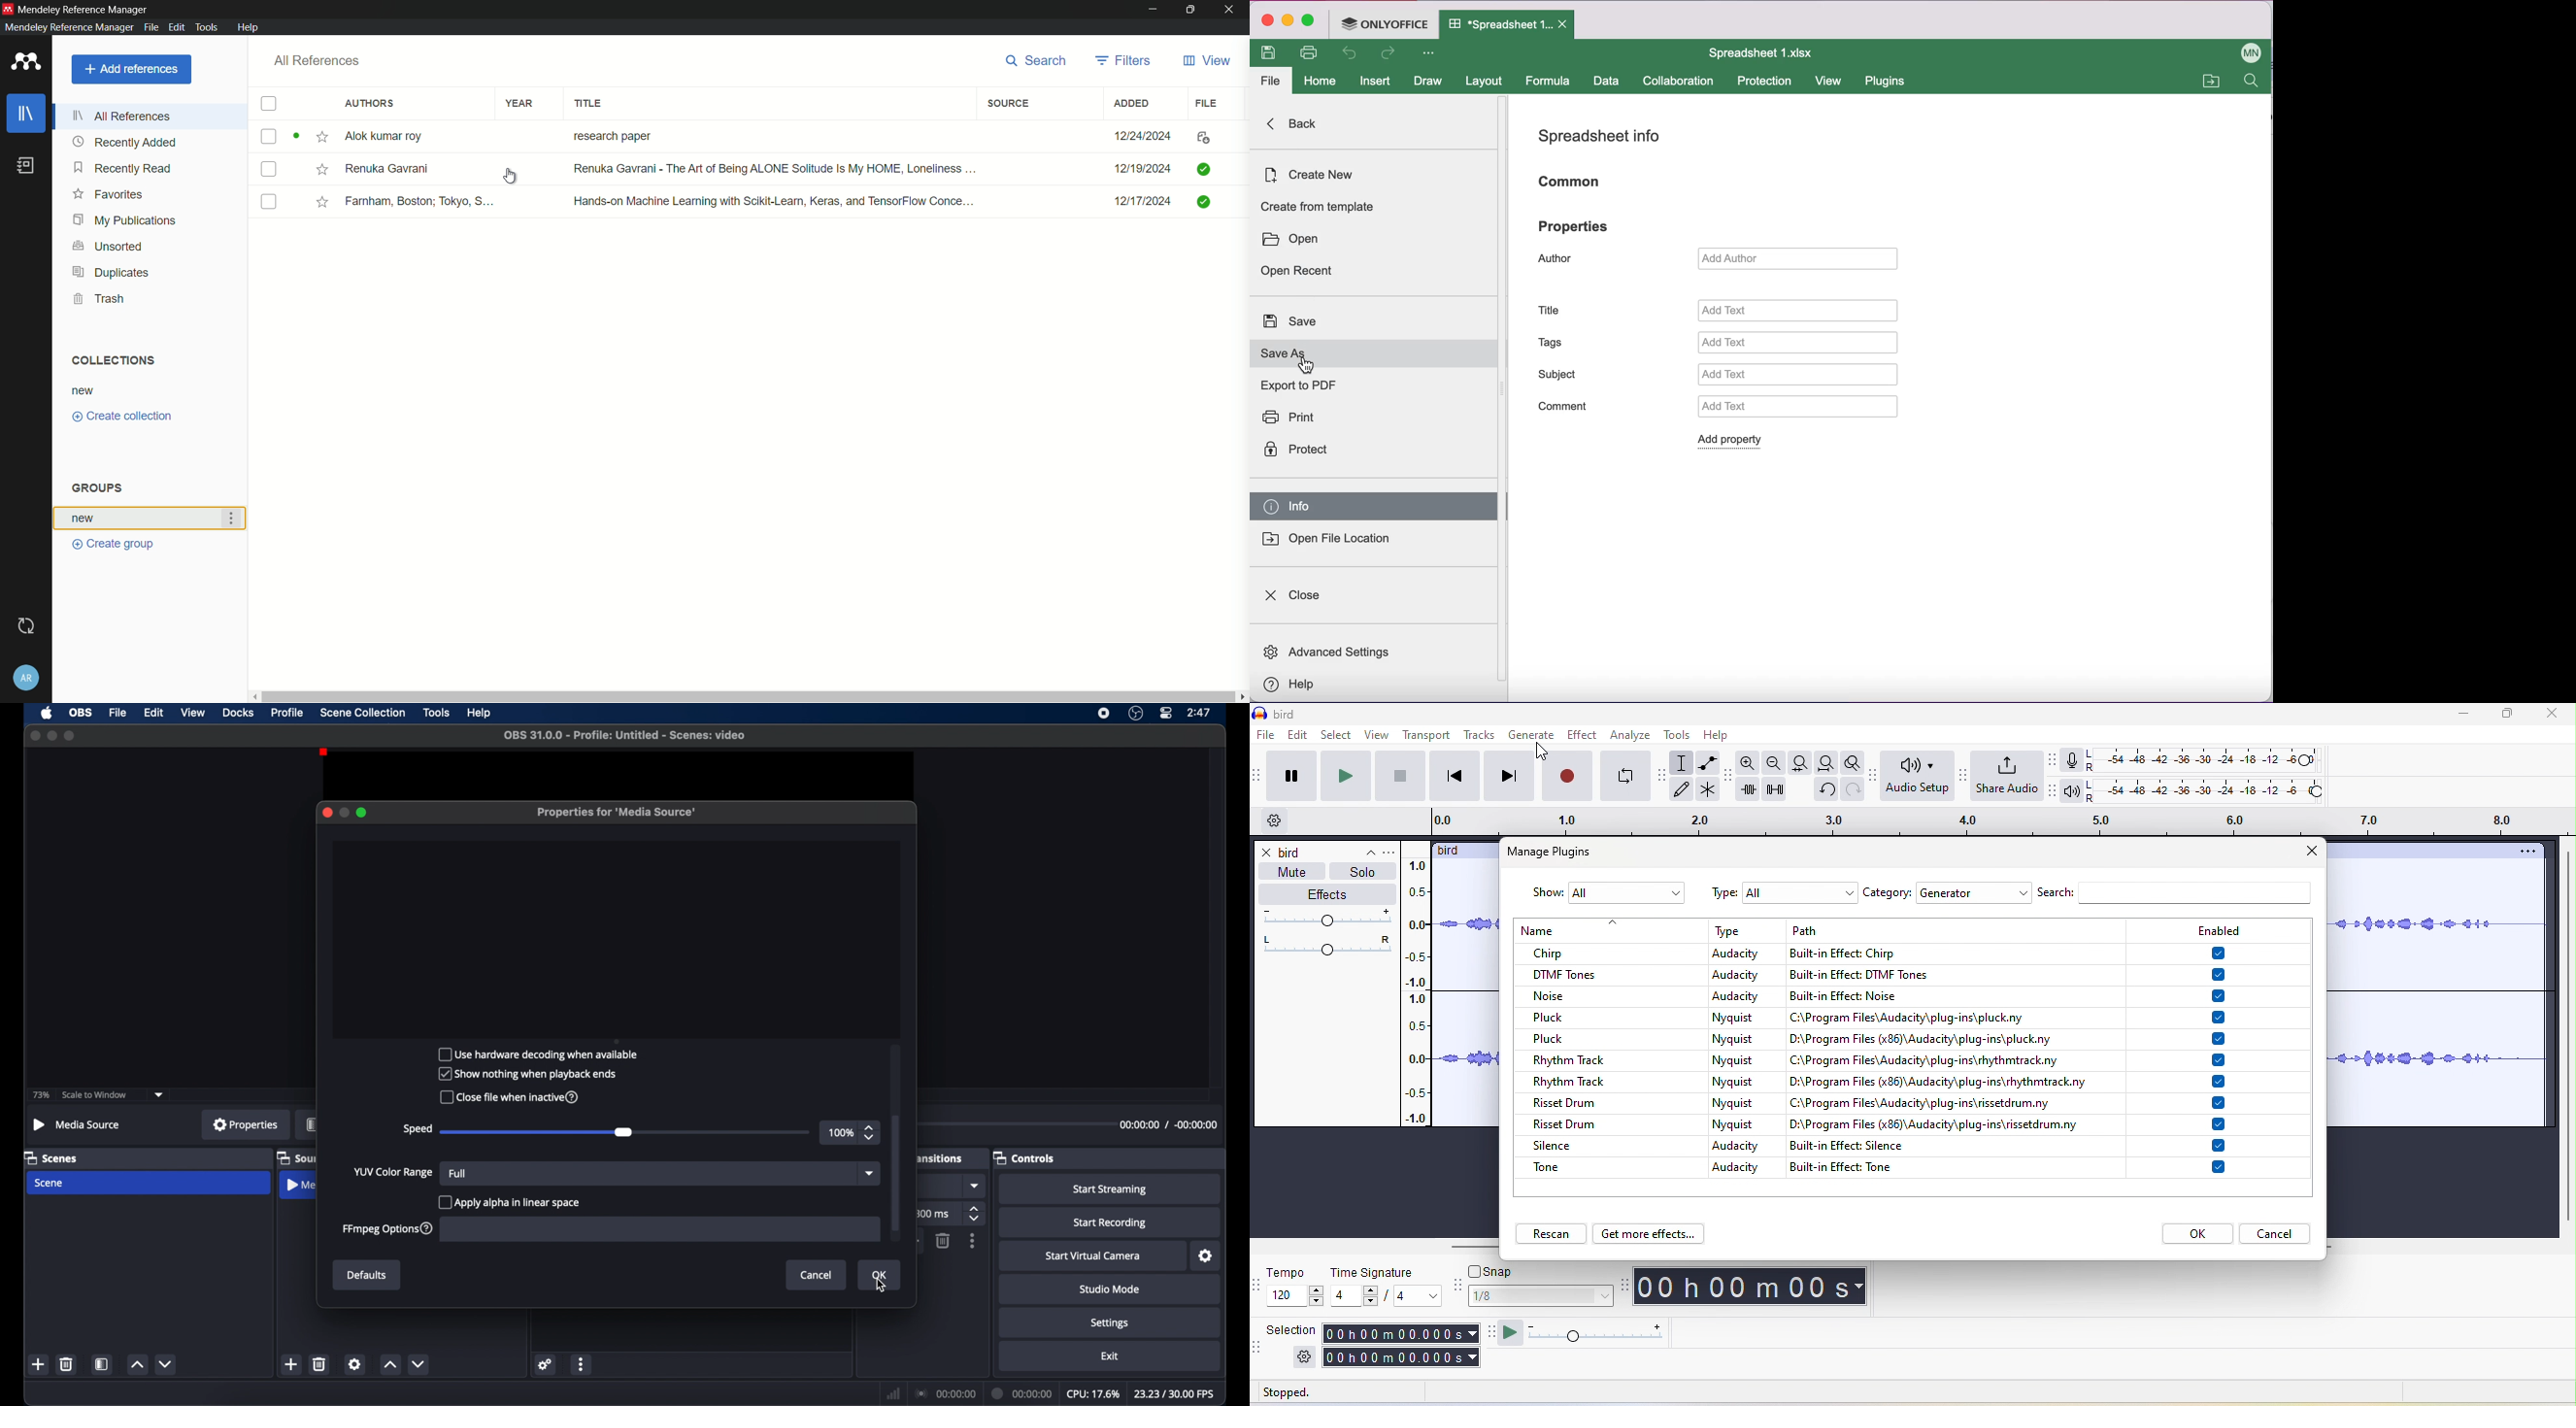 This screenshot has height=1428, width=2576. What do you see at coordinates (126, 220) in the screenshot?
I see `my publications` at bounding box center [126, 220].